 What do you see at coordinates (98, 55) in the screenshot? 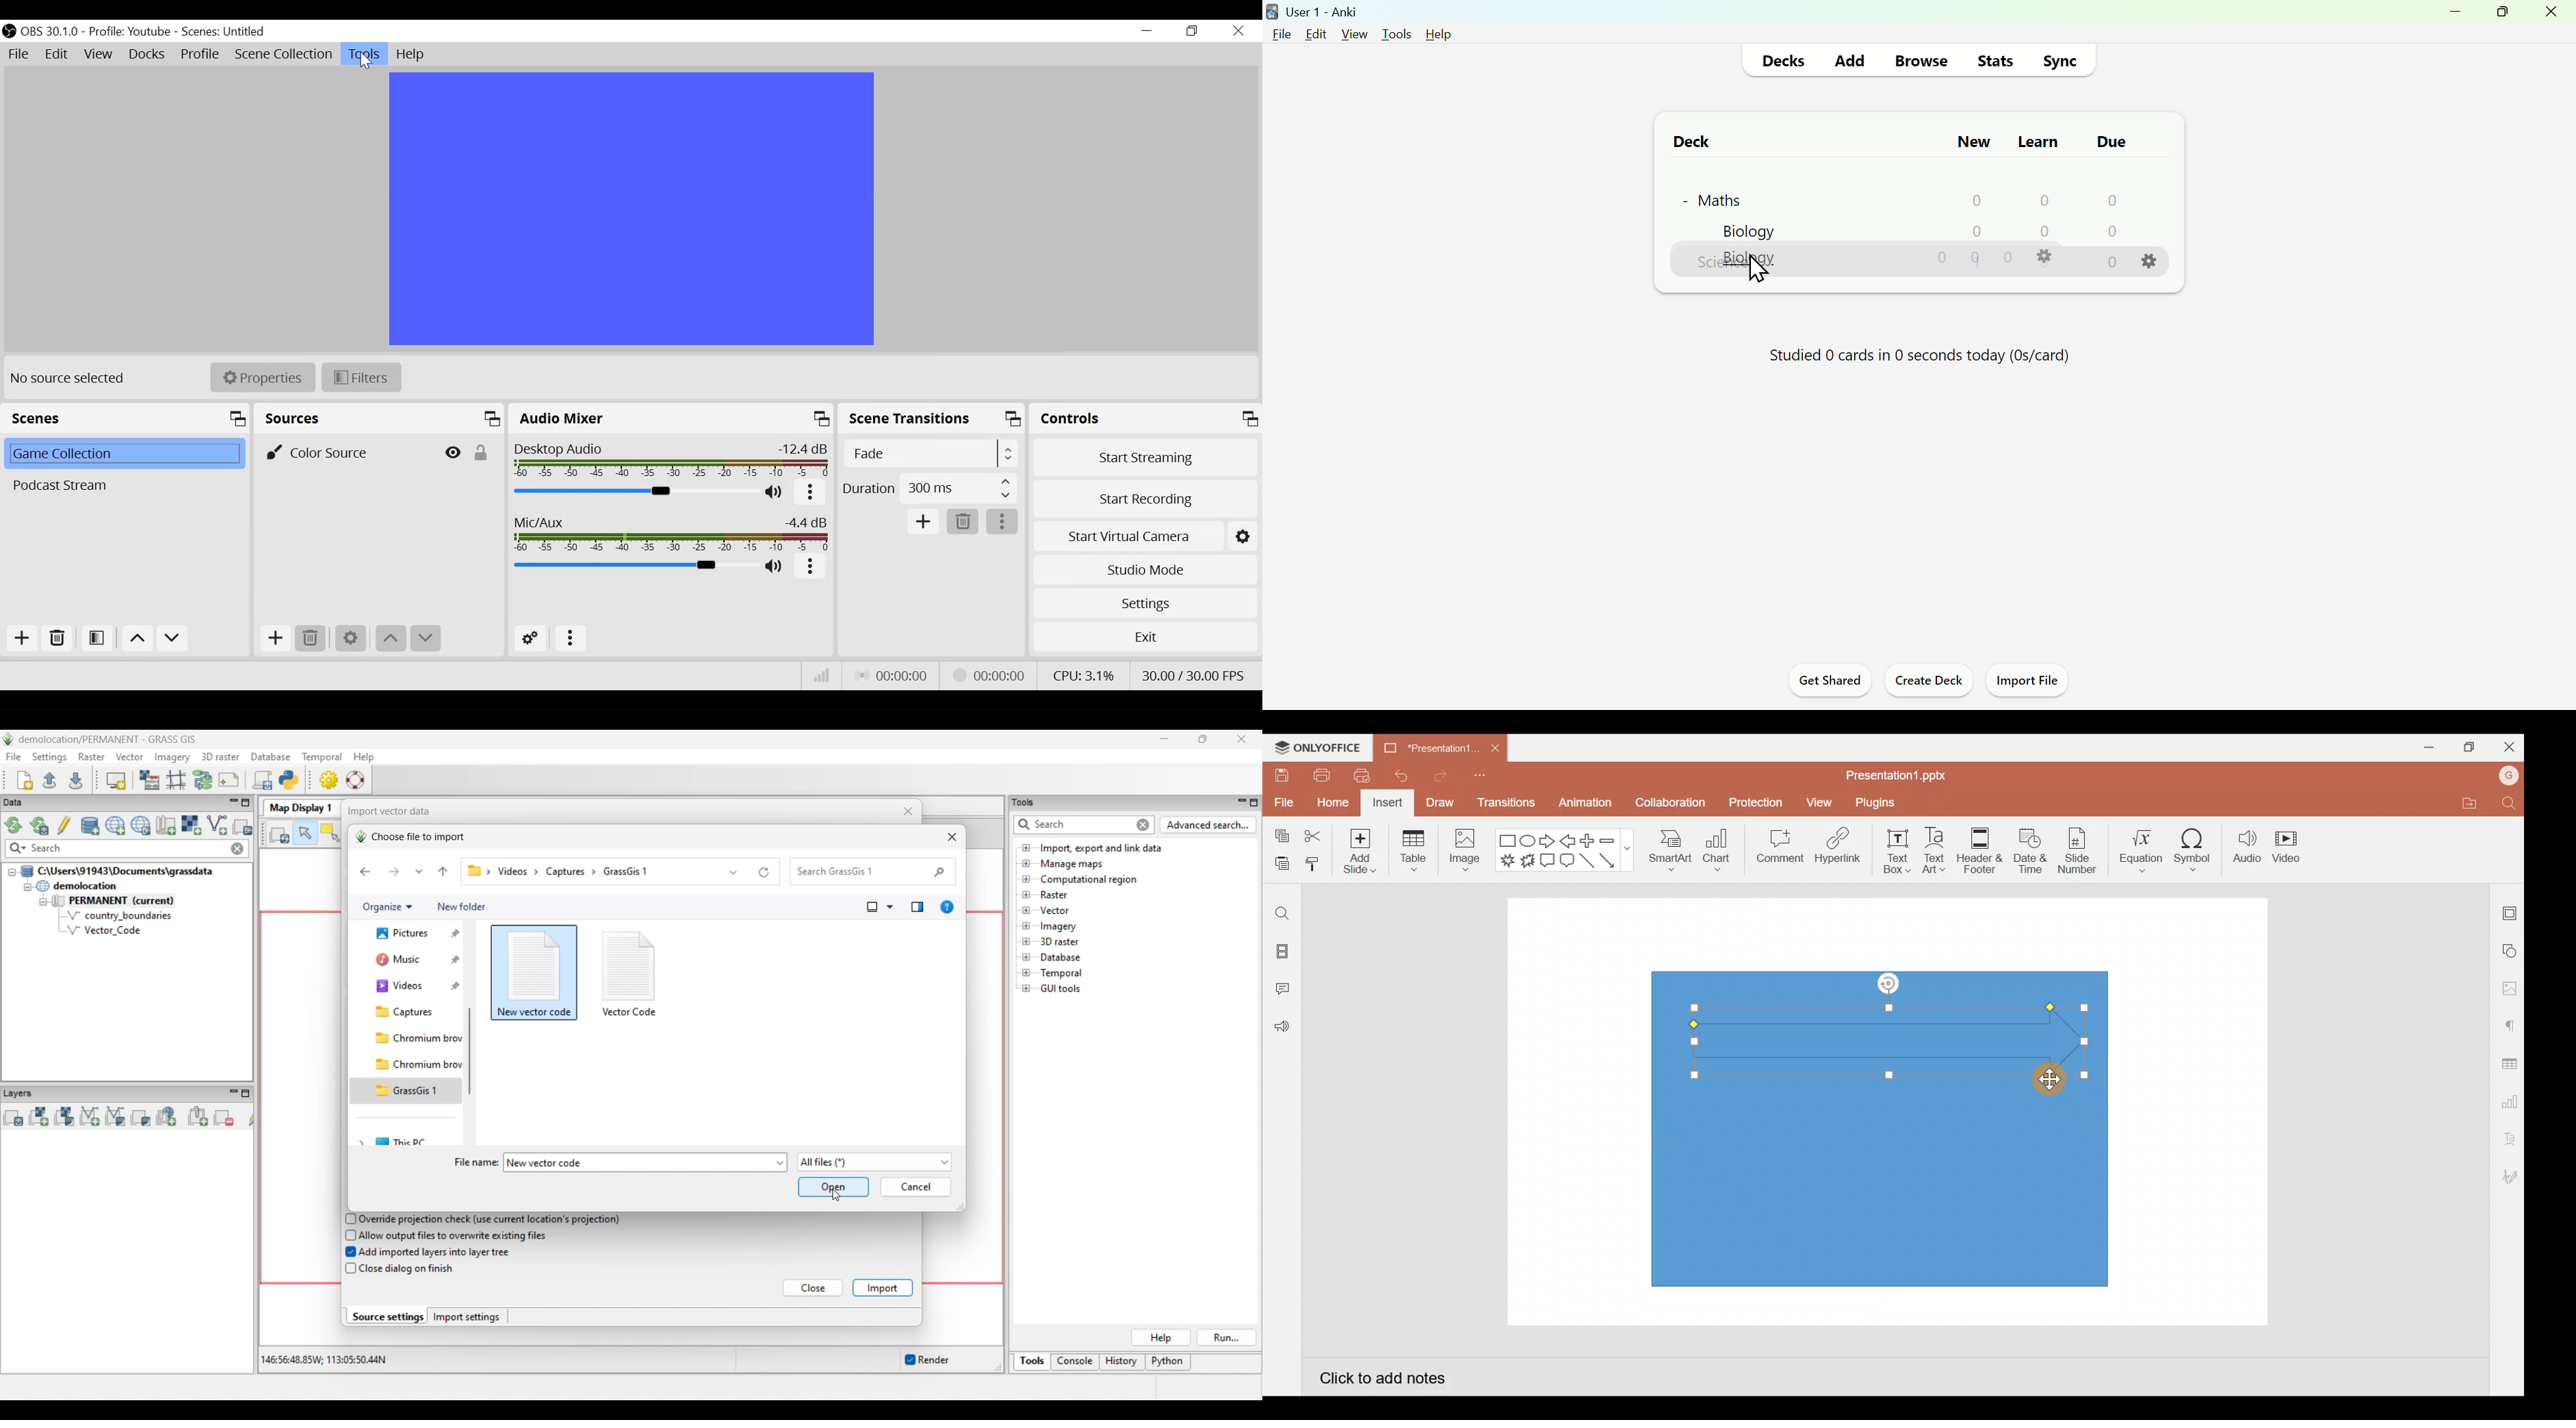
I see `View` at bounding box center [98, 55].